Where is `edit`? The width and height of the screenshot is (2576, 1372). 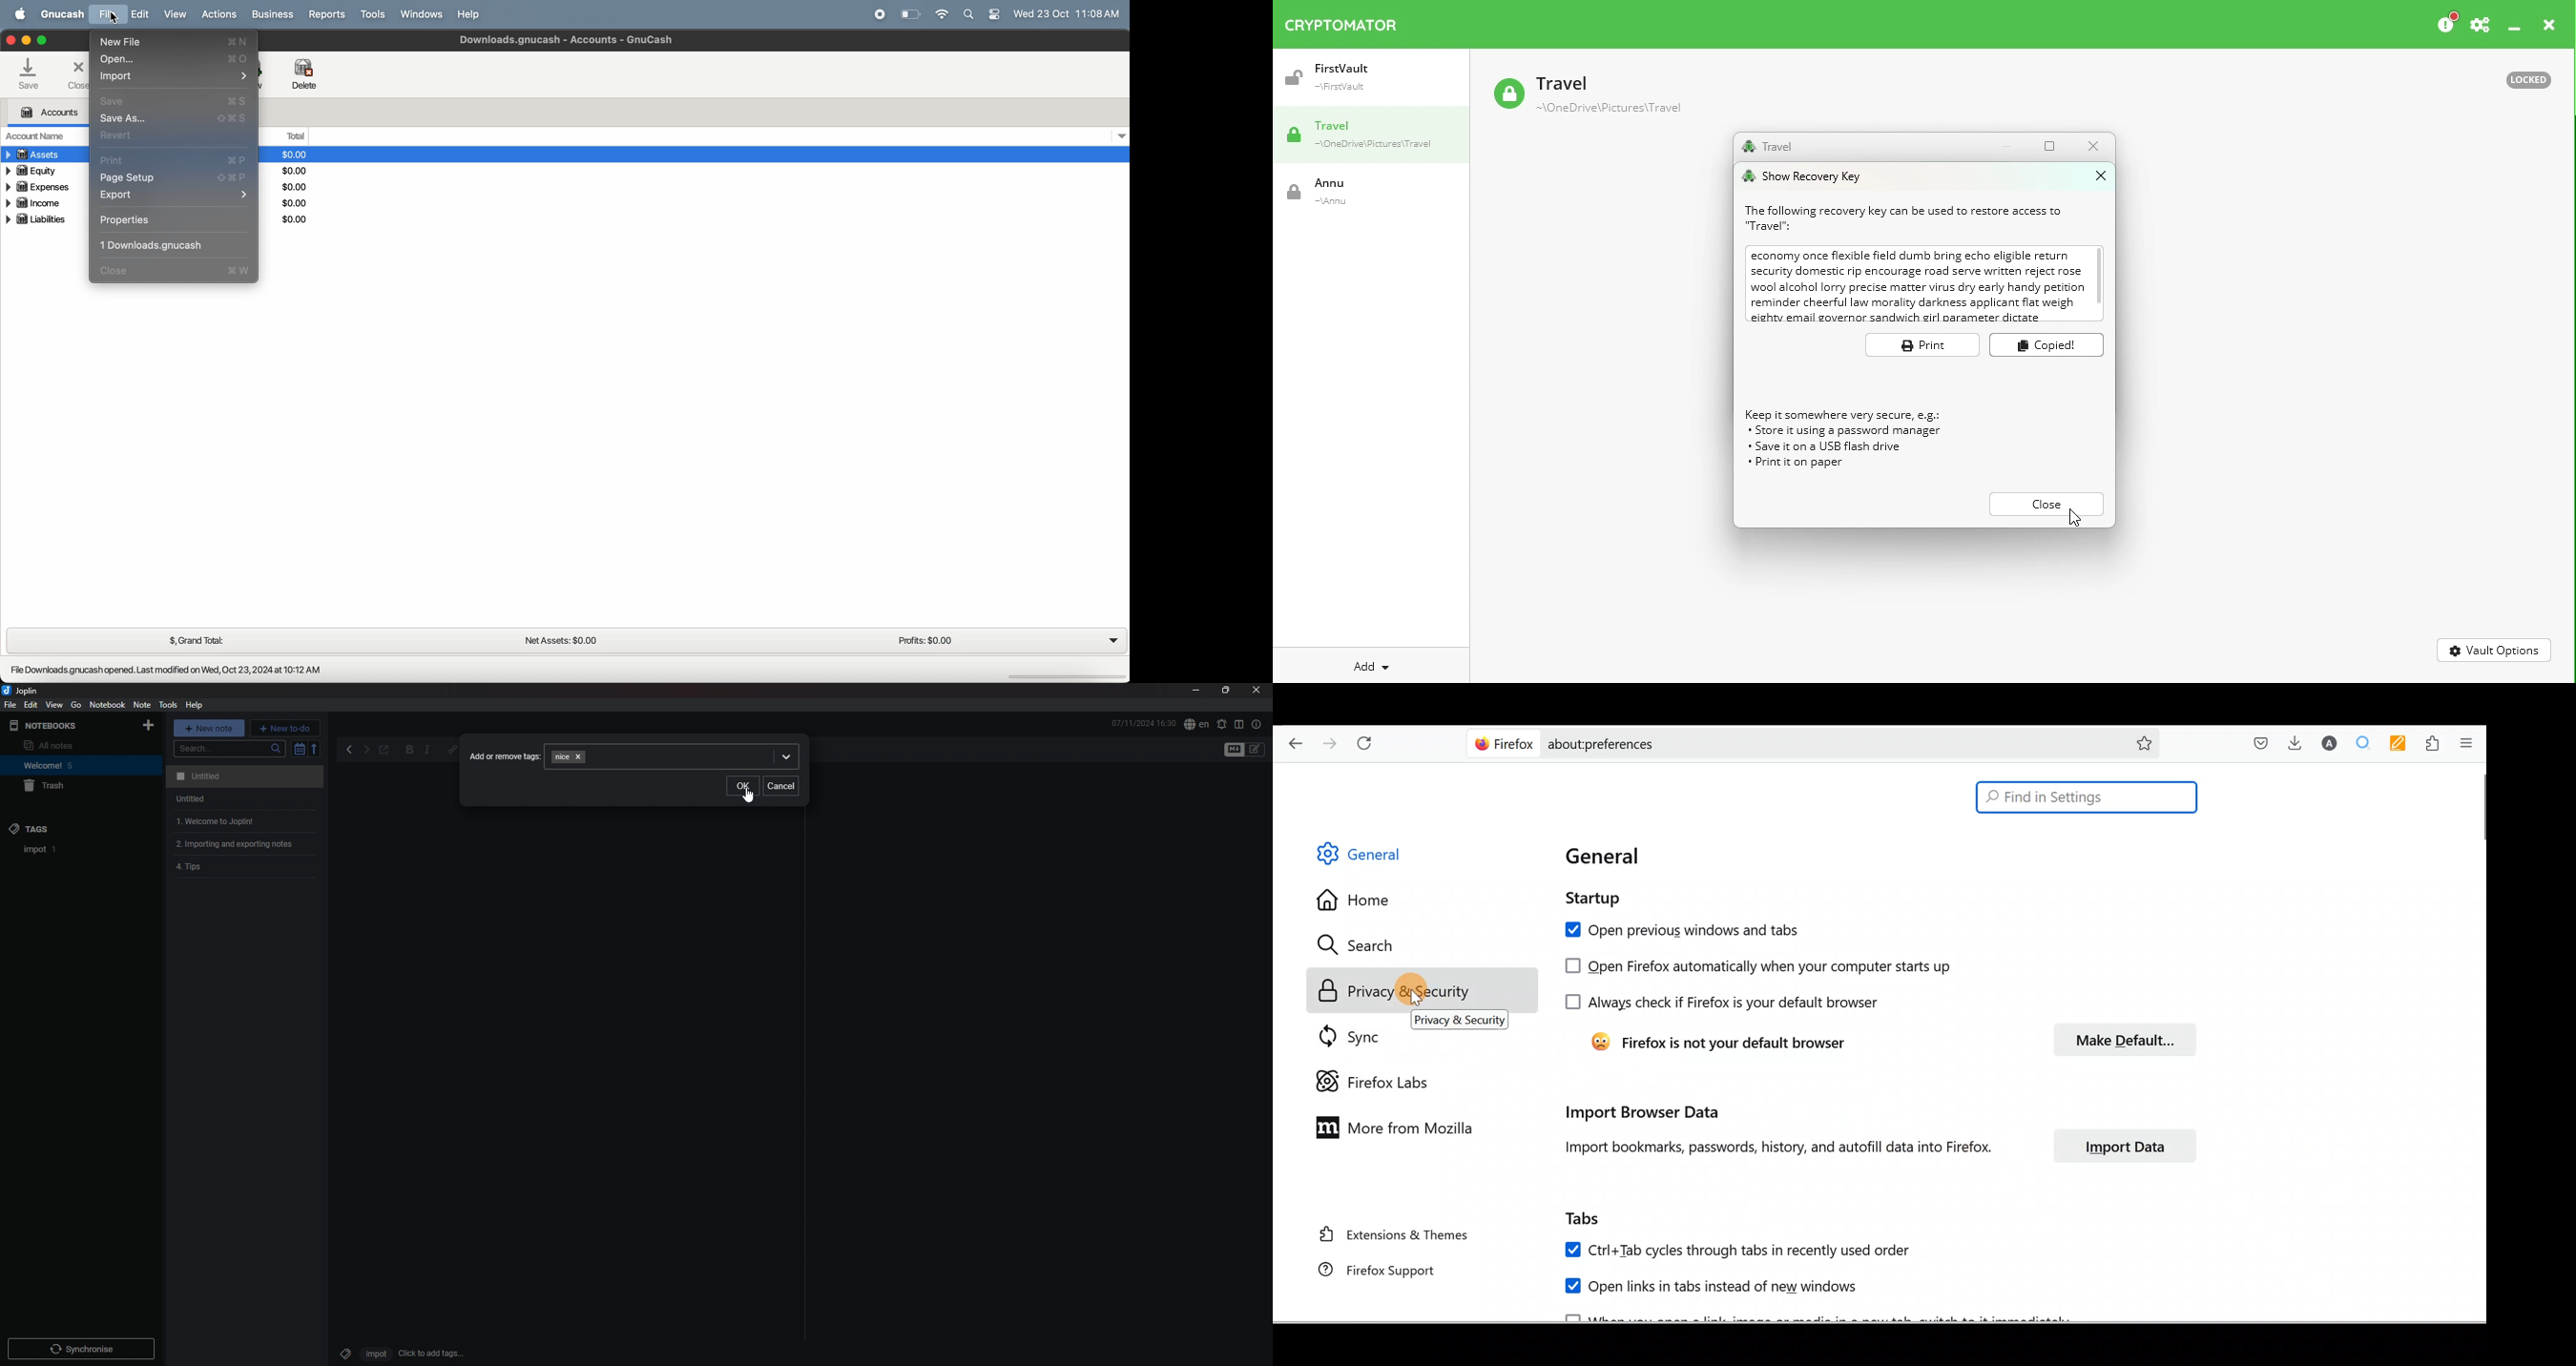
edit is located at coordinates (30, 704).